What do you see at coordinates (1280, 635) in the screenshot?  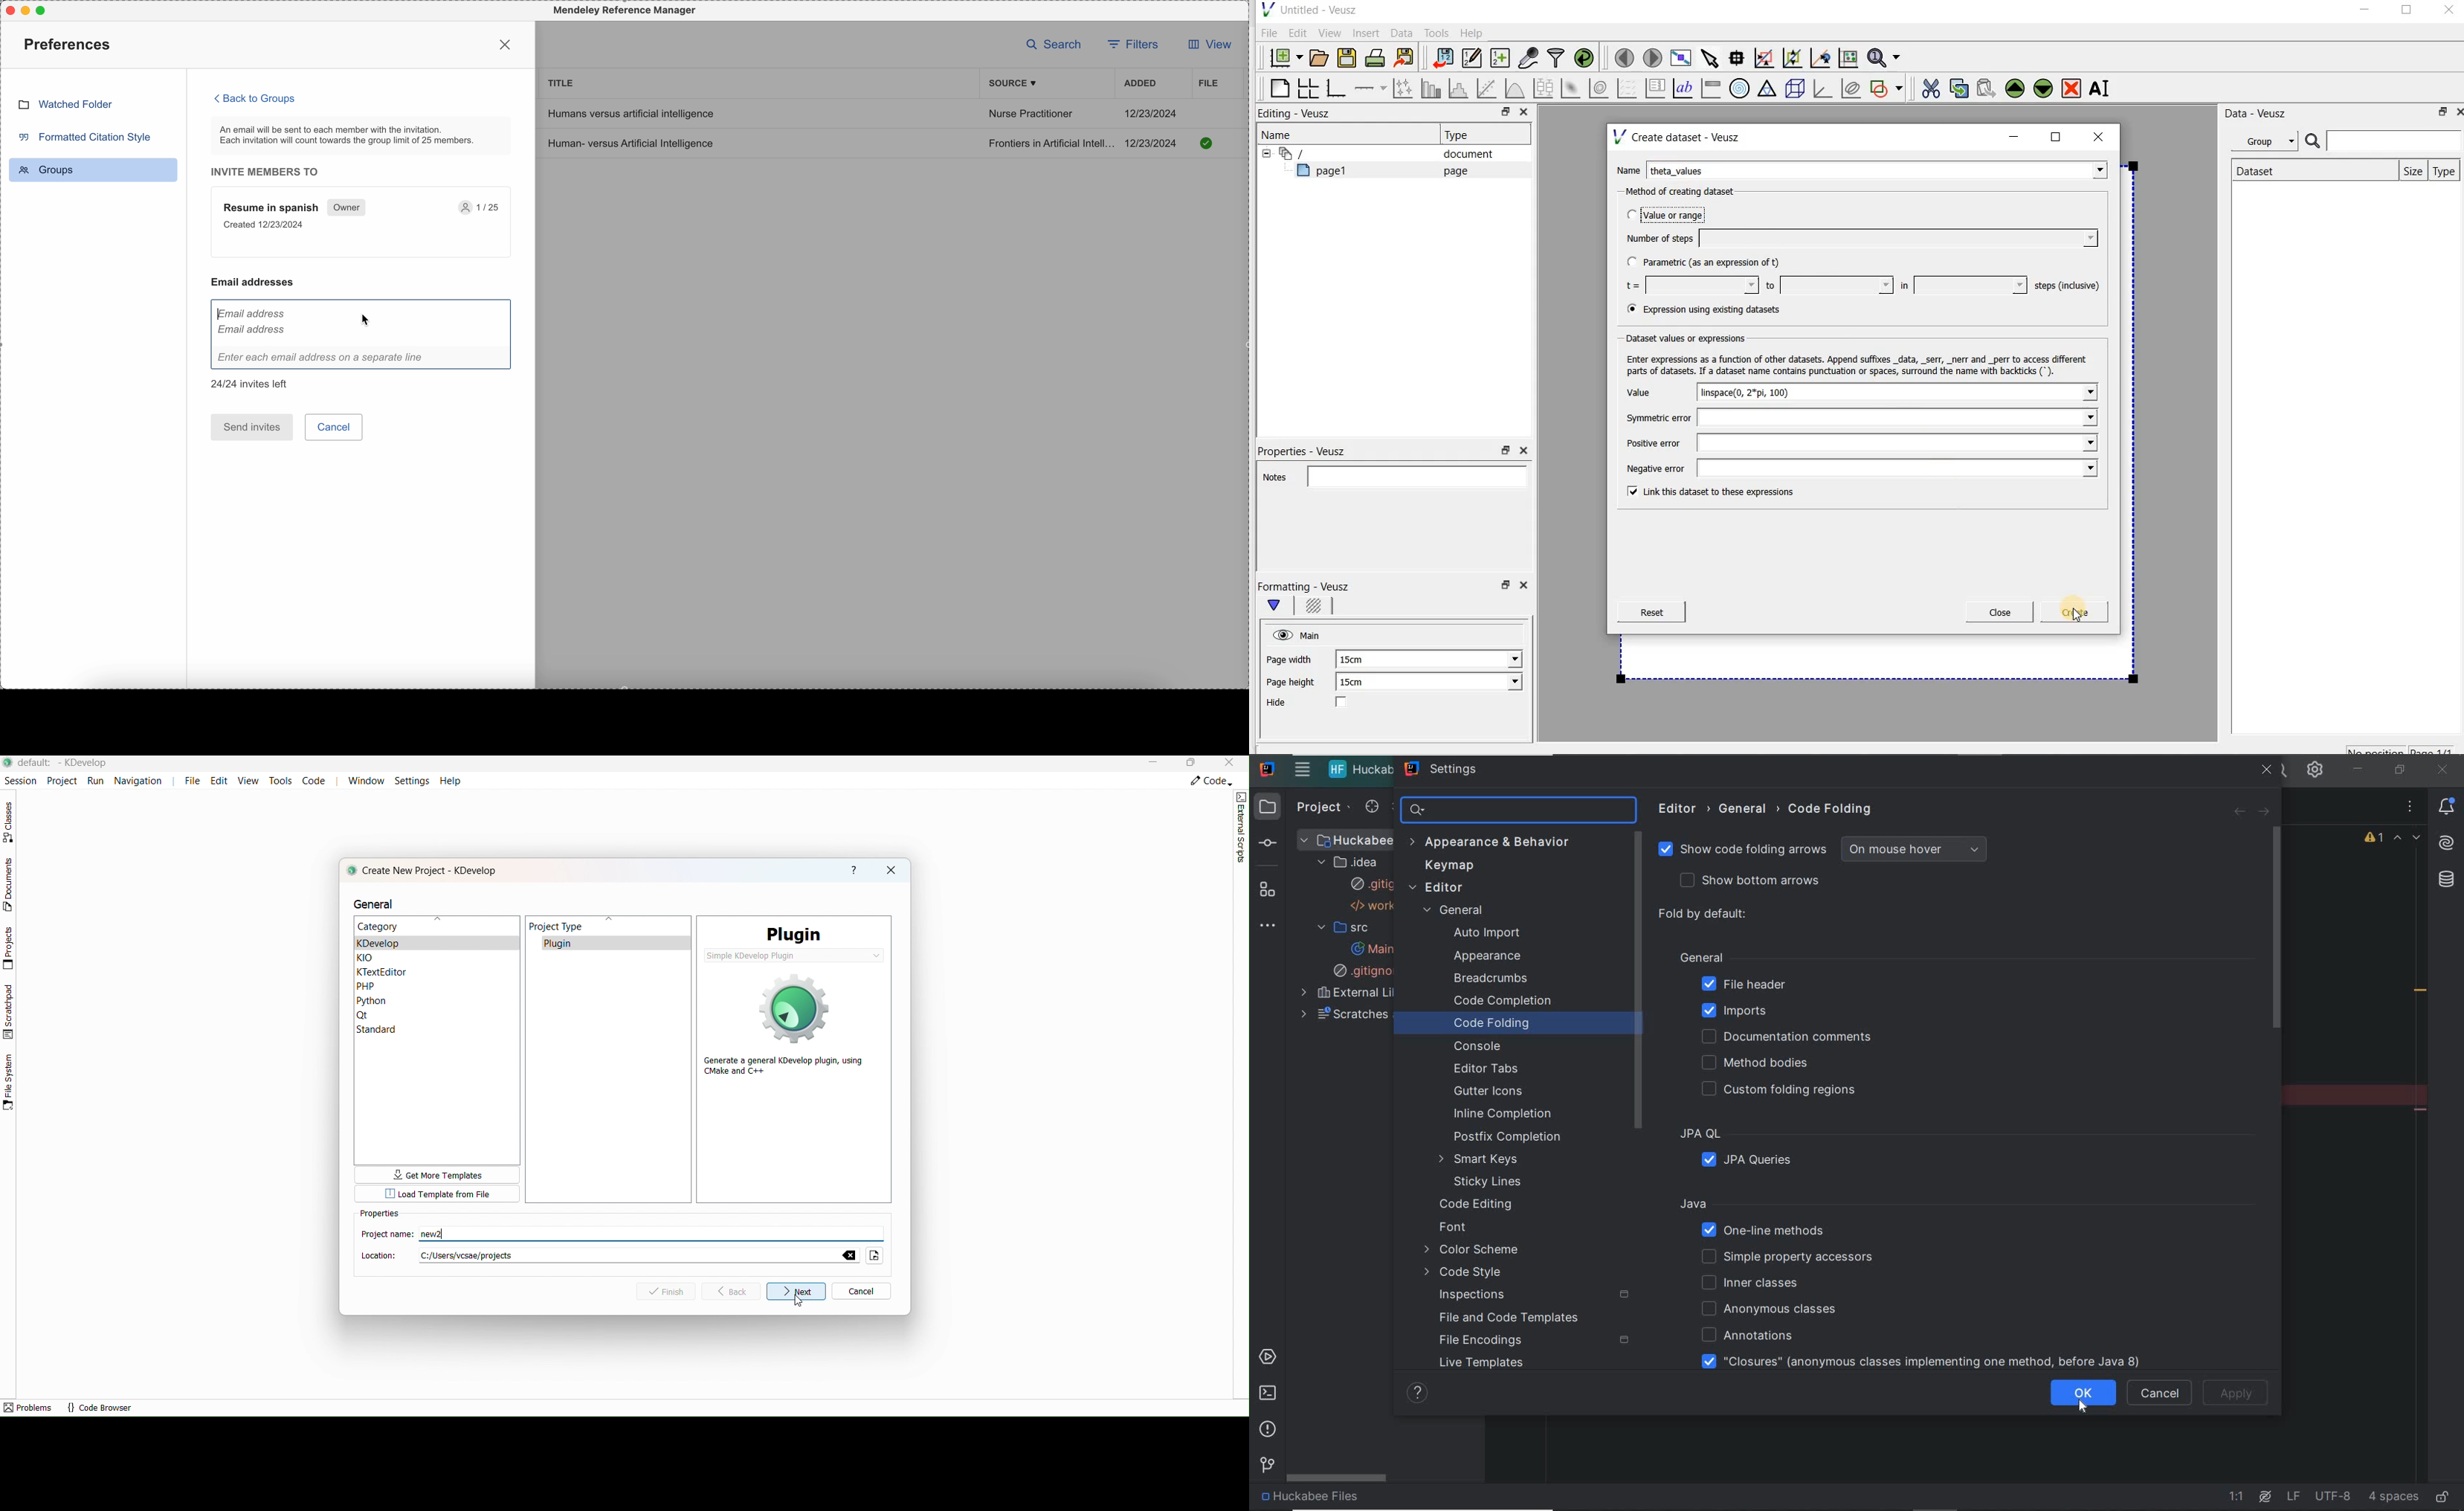 I see `visible (click to hide, set Hide to true)` at bounding box center [1280, 635].